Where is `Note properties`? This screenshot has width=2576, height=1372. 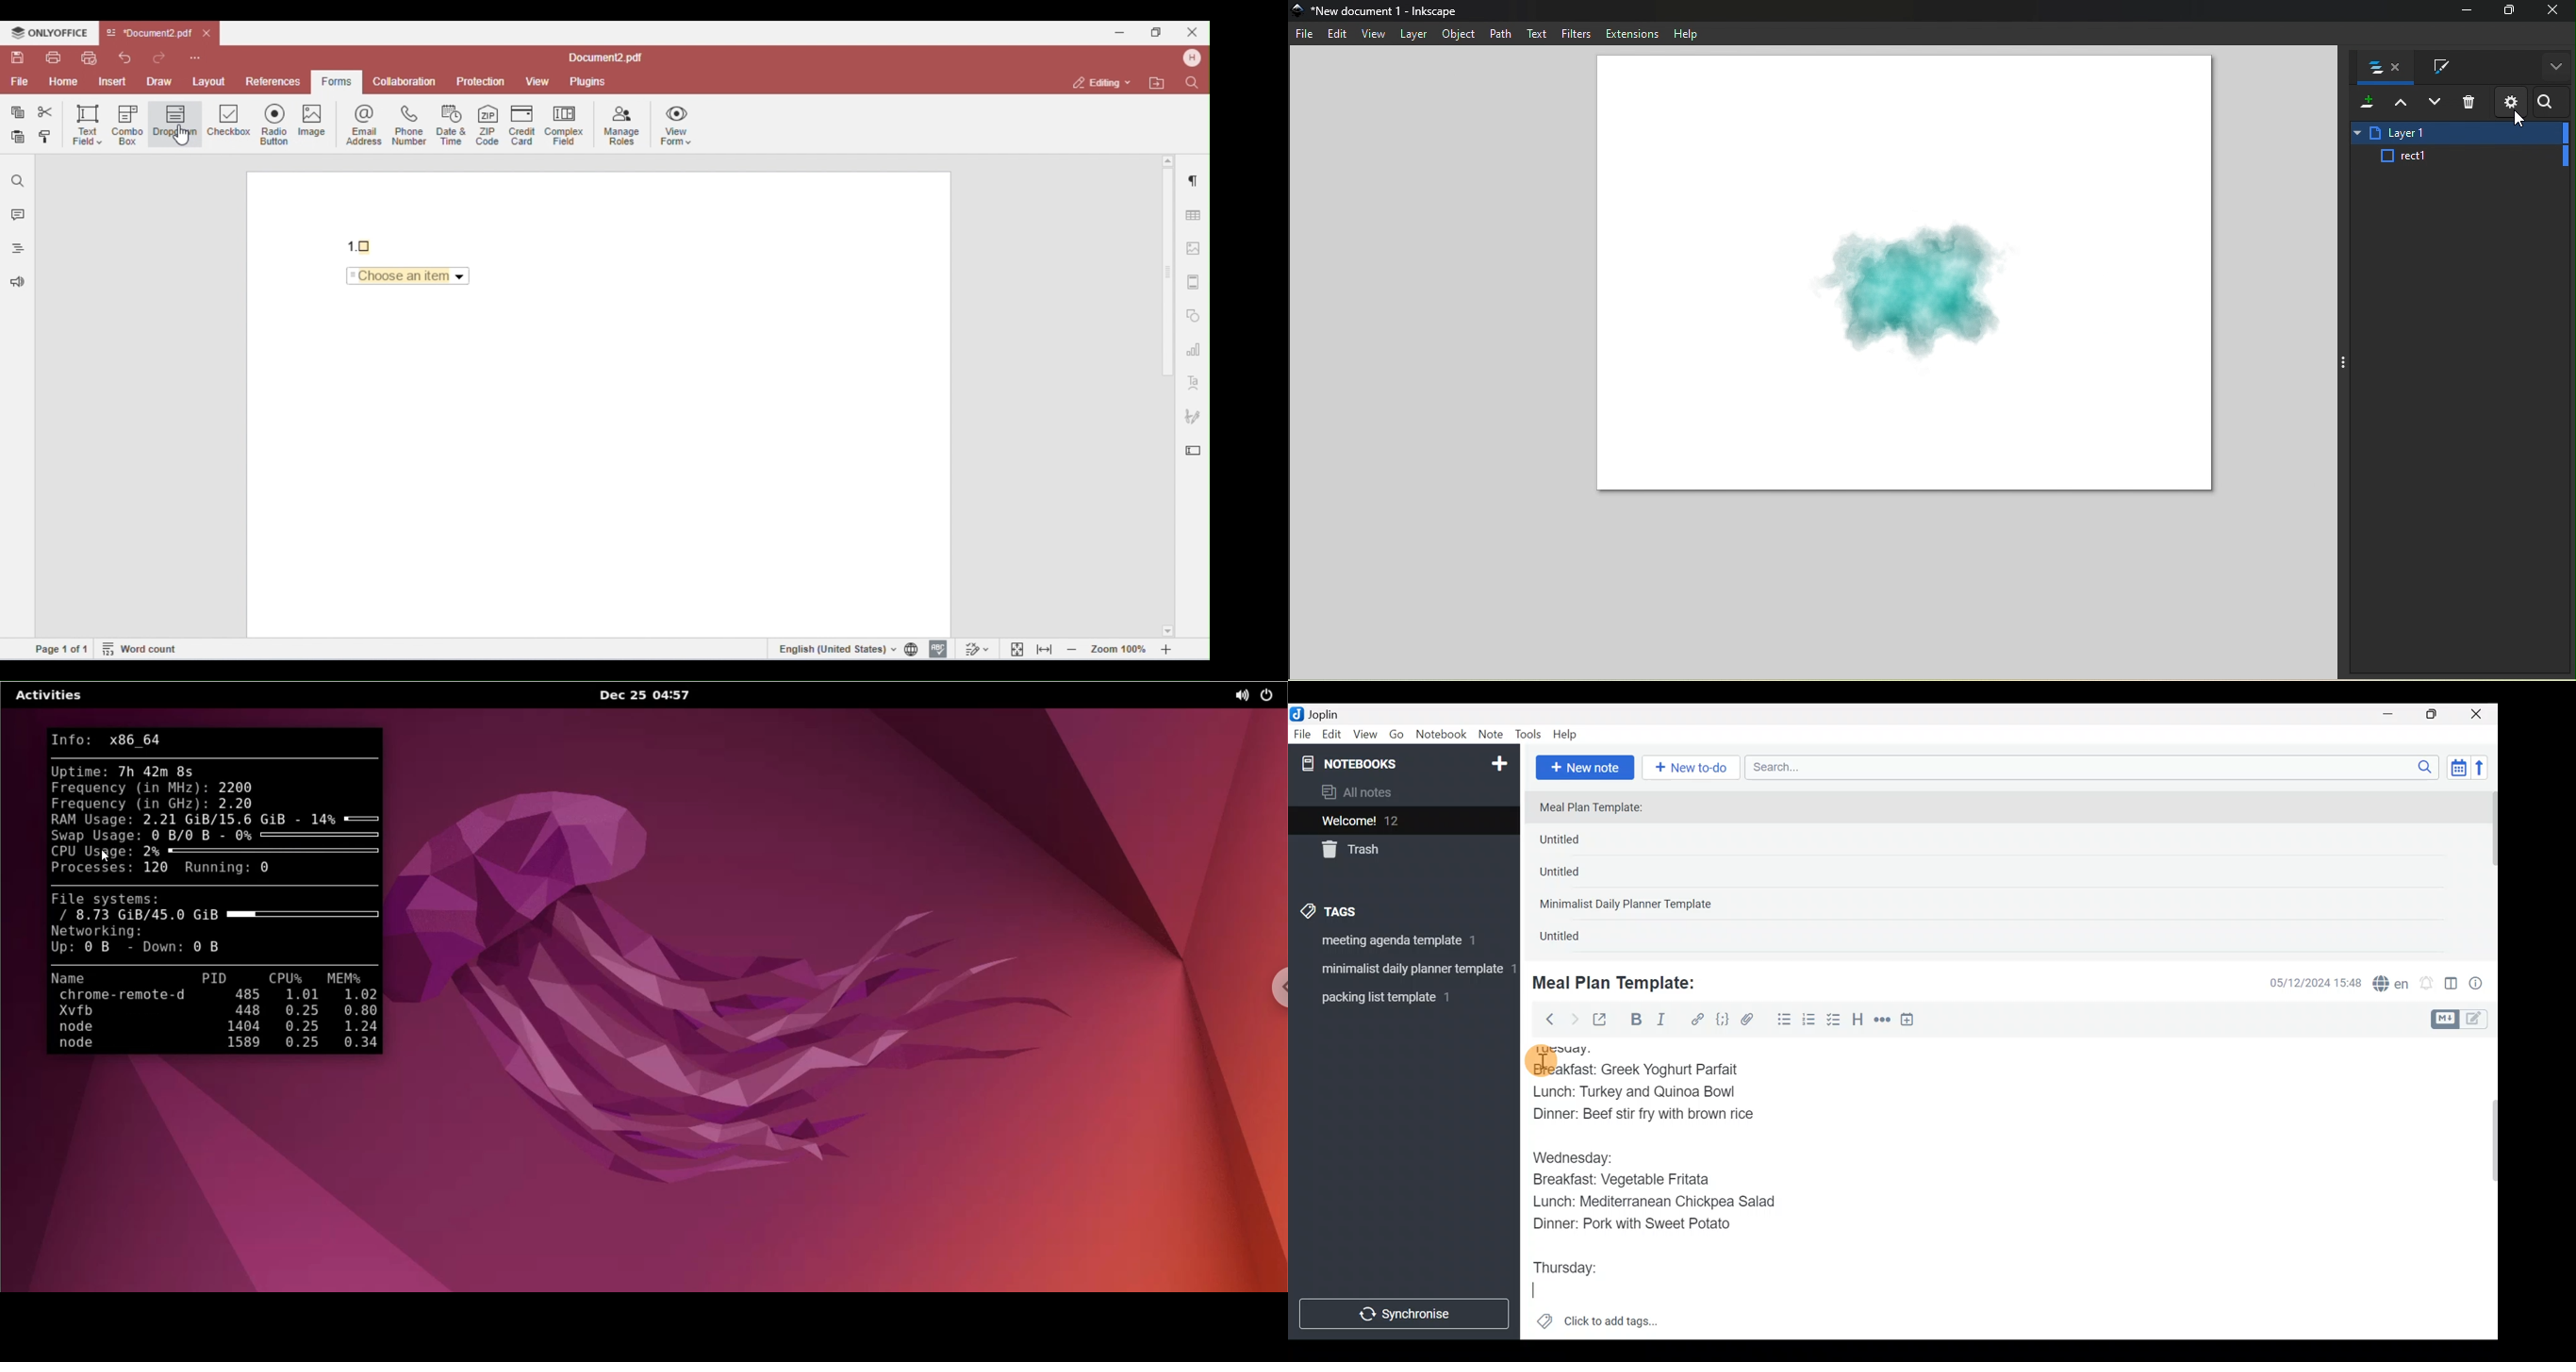 Note properties is located at coordinates (2482, 984).